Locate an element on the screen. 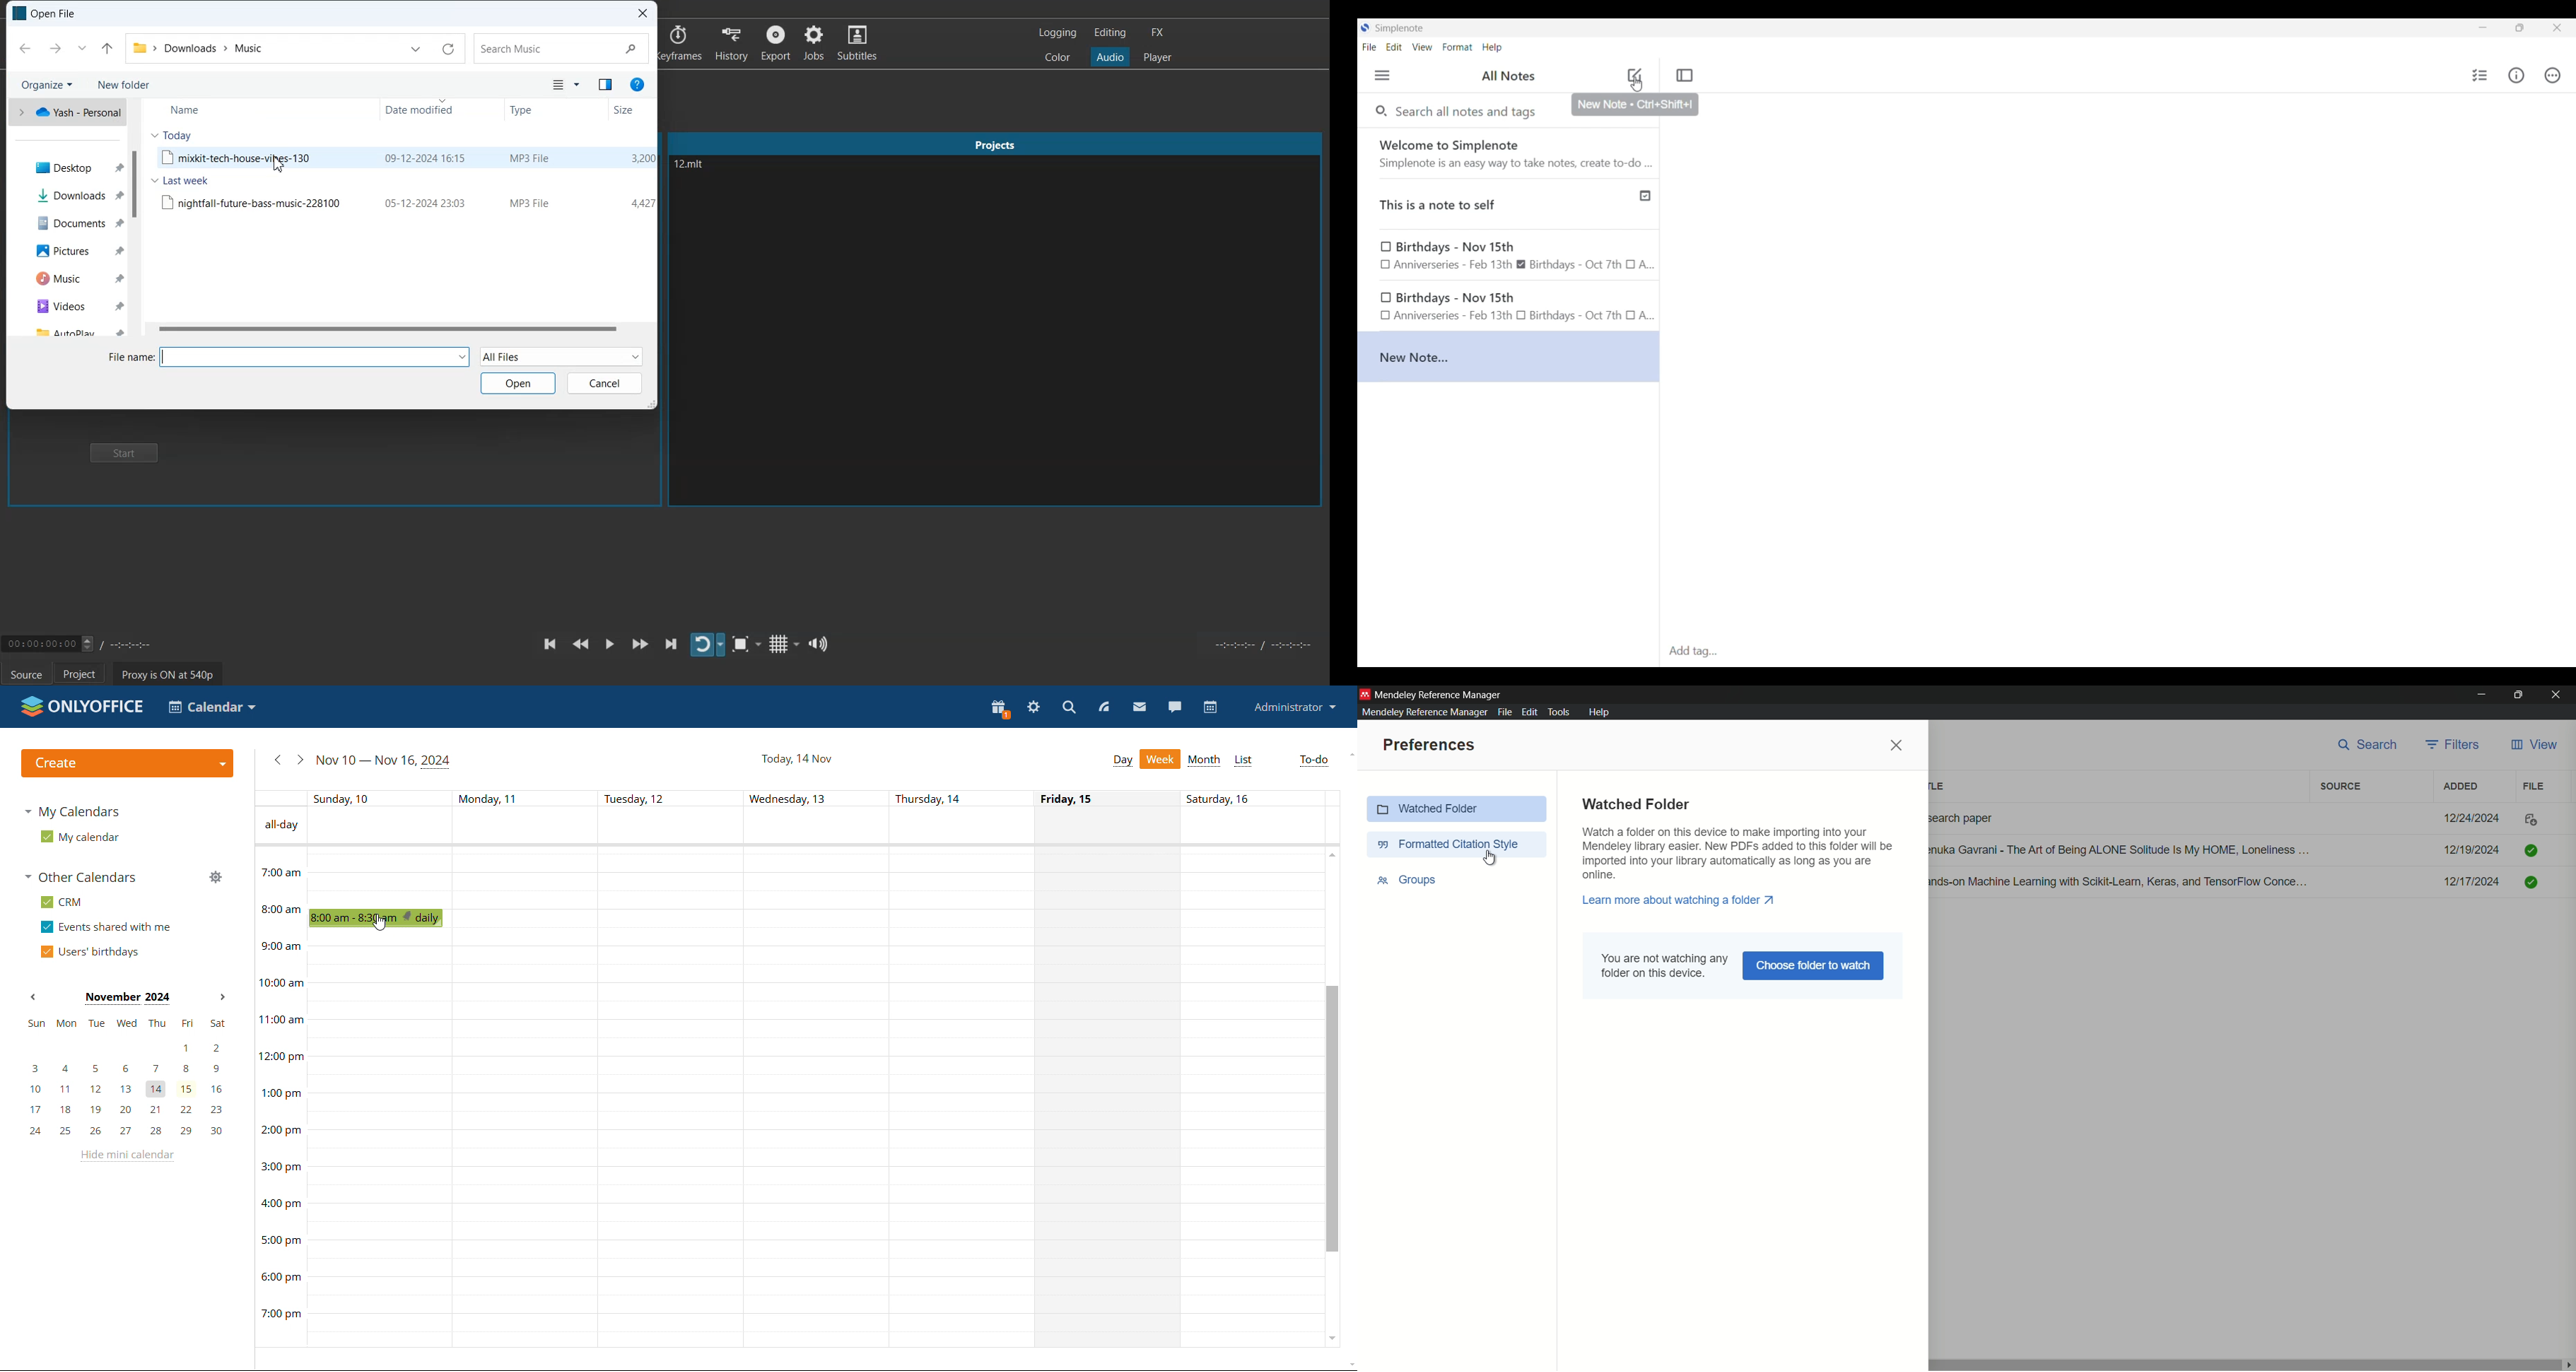  file menu is located at coordinates (1503, 712).